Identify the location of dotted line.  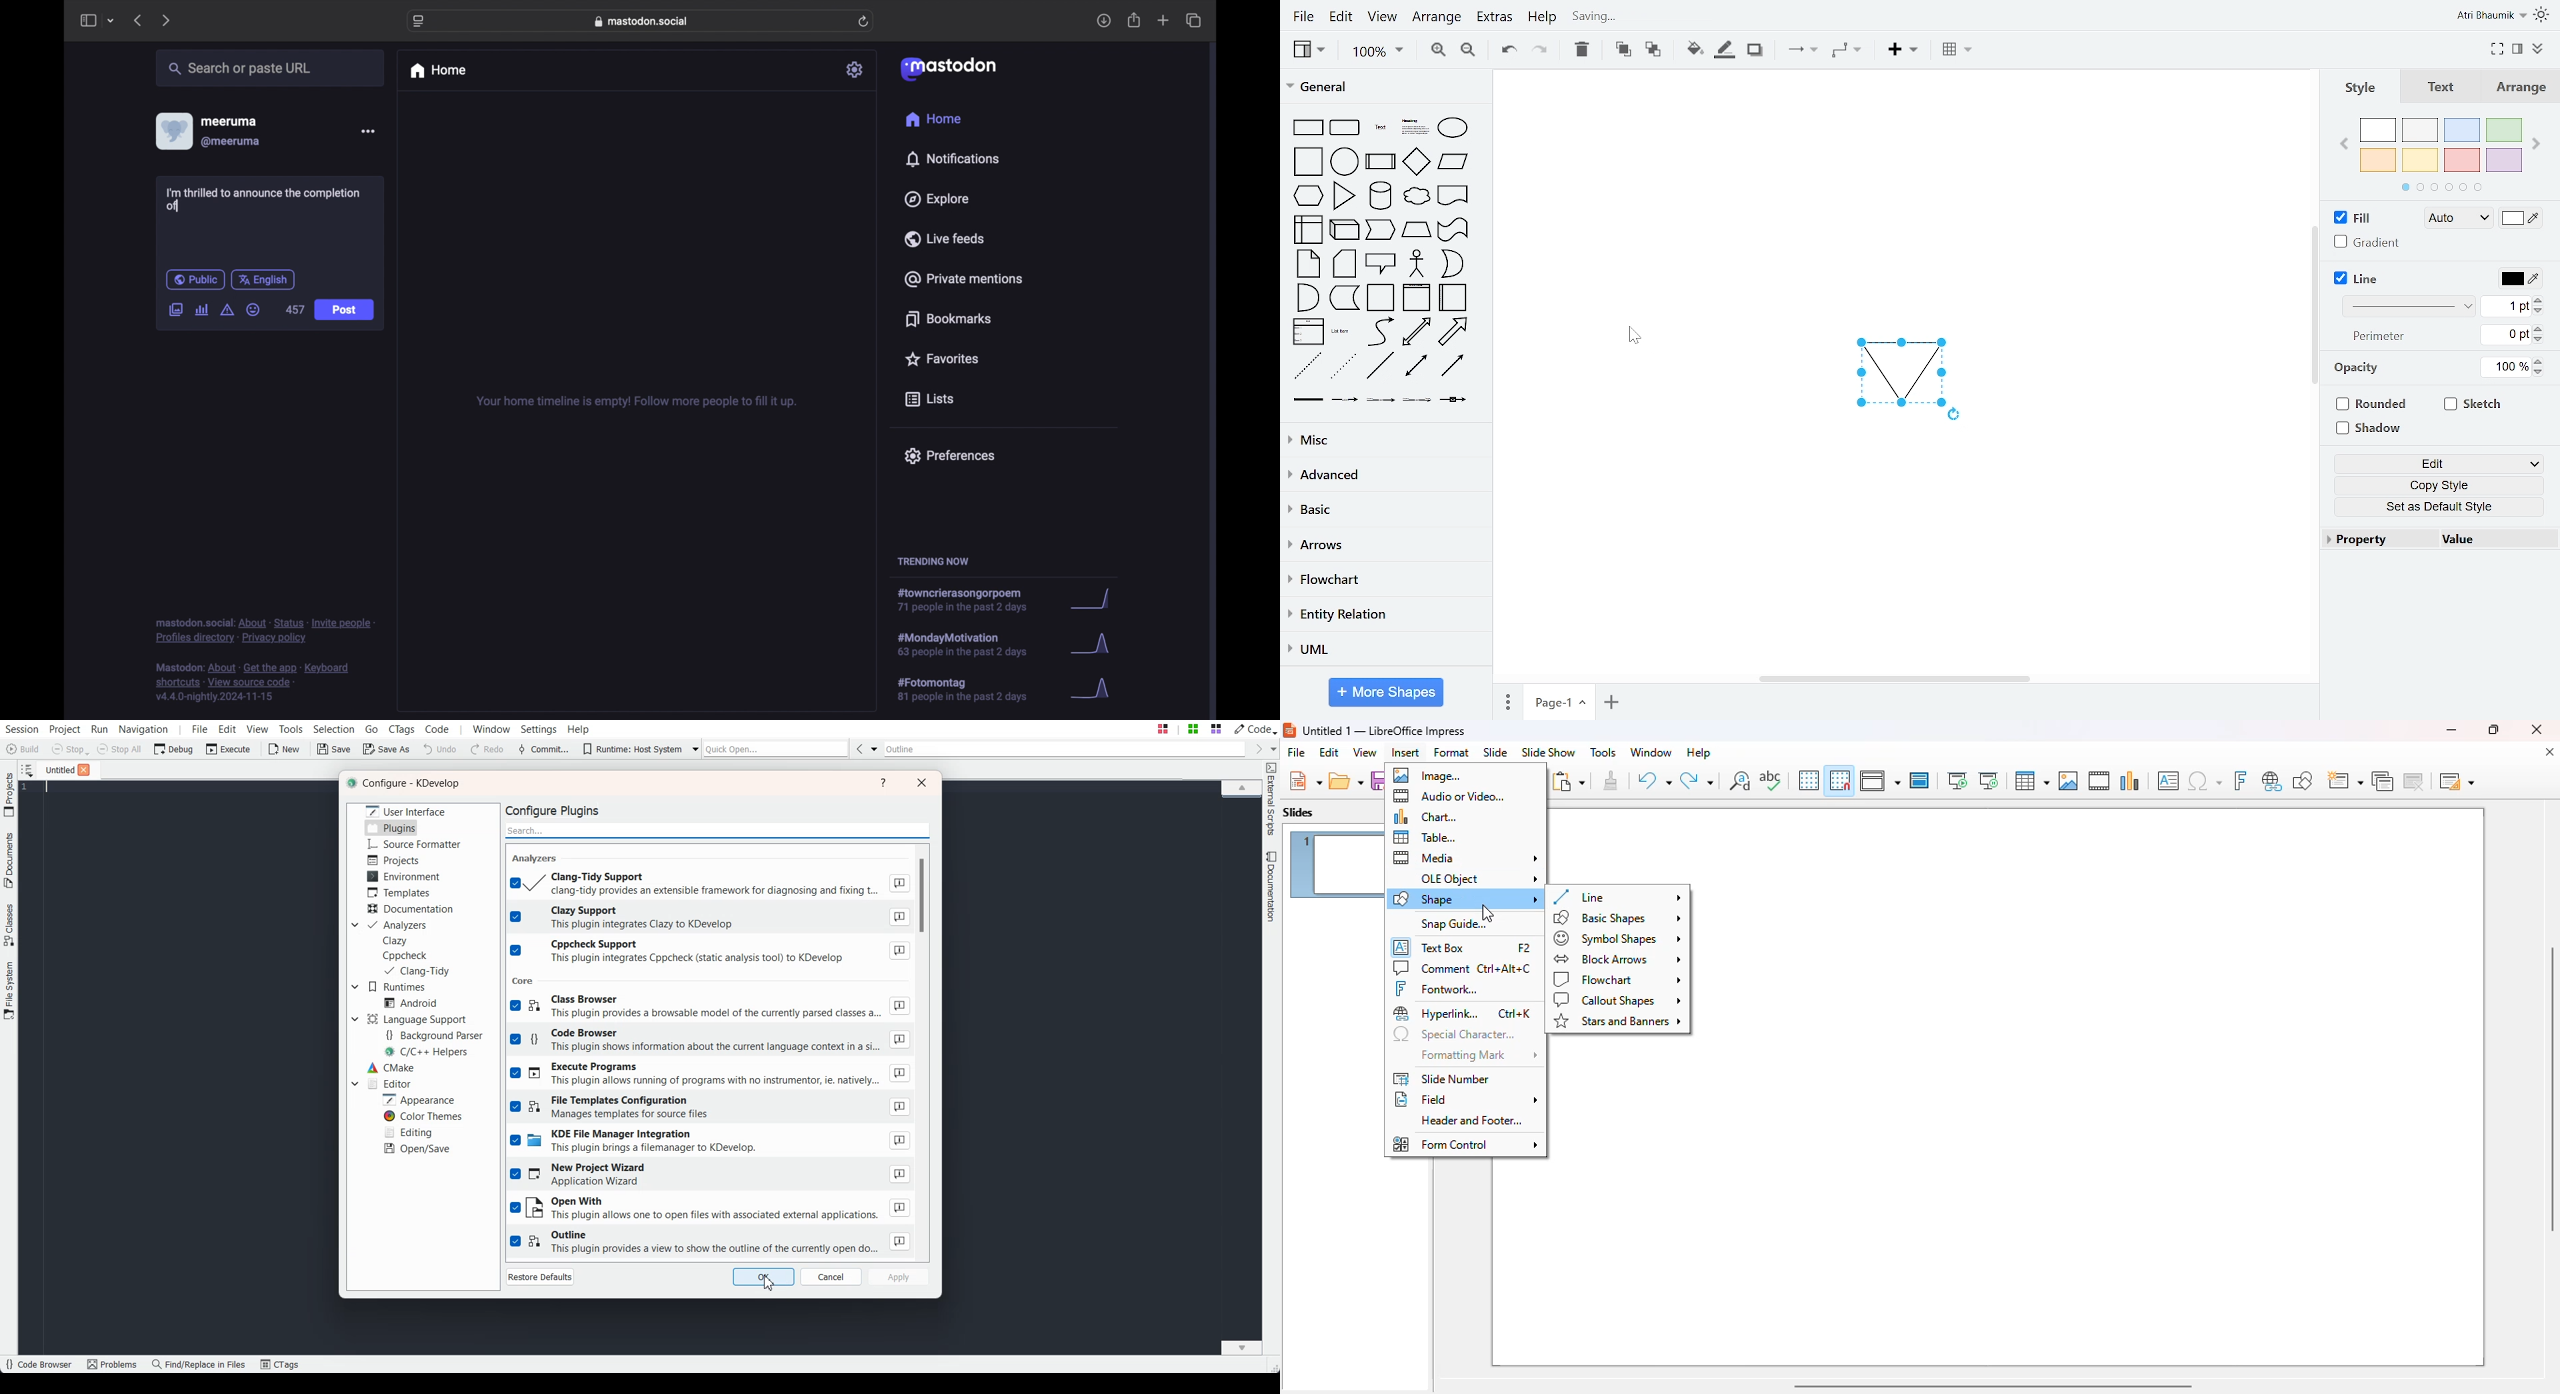
(1345, 367).